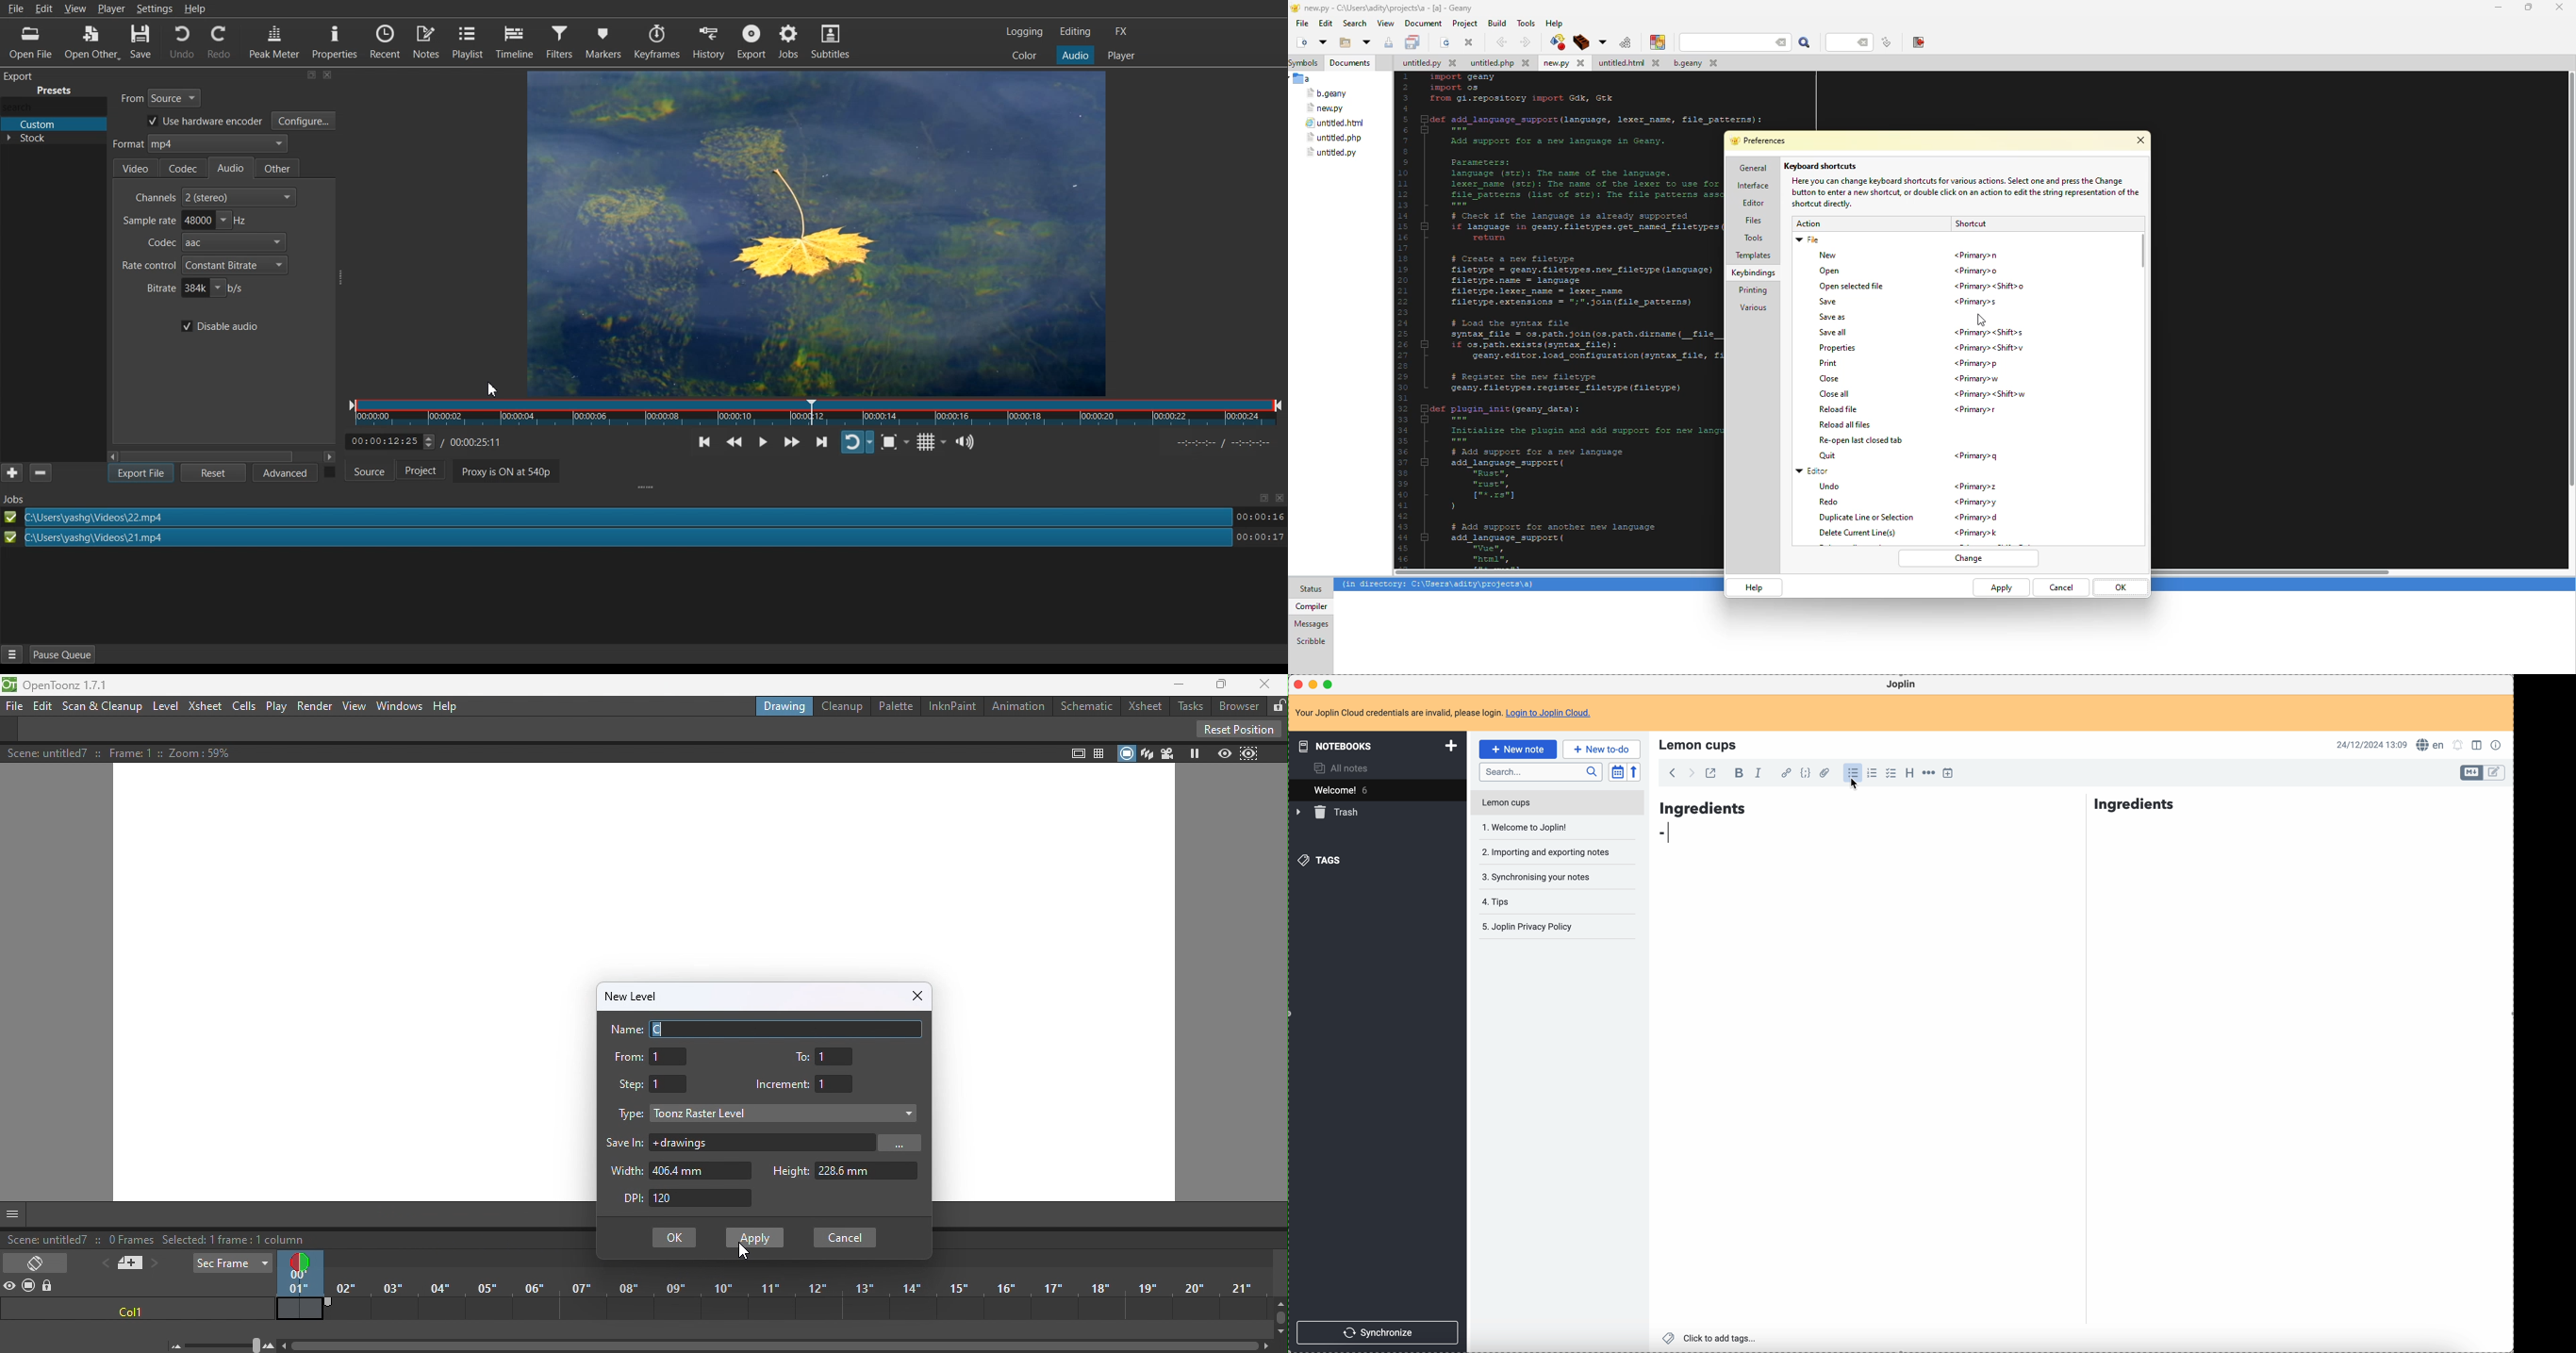 Image resolution: width=2576 pixels, height=1372 pixels. I want to click on Properties, so click(334, 42).